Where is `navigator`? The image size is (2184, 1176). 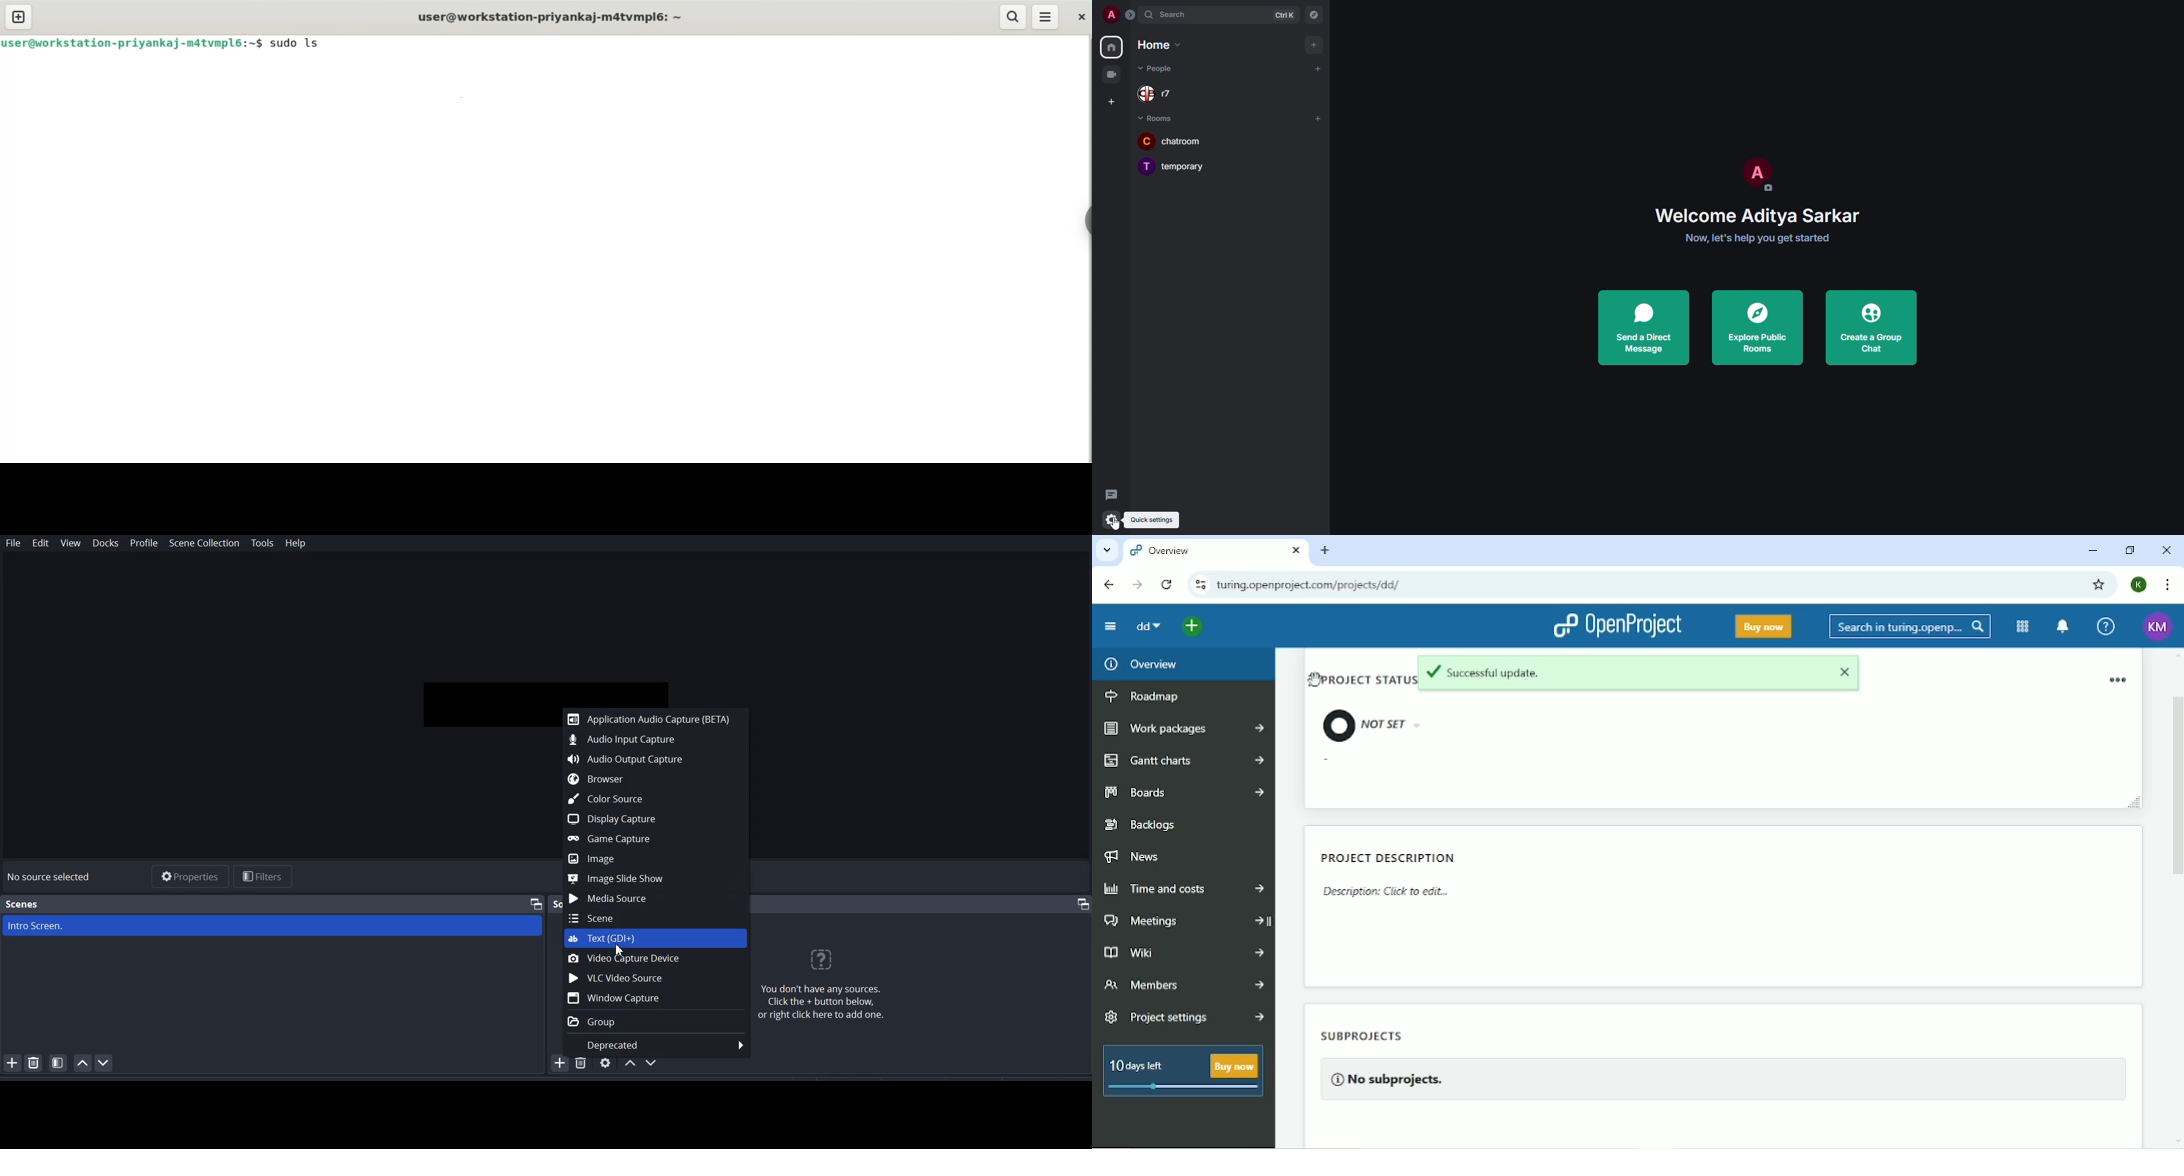
navigator is located at coordinates (1315, 14).